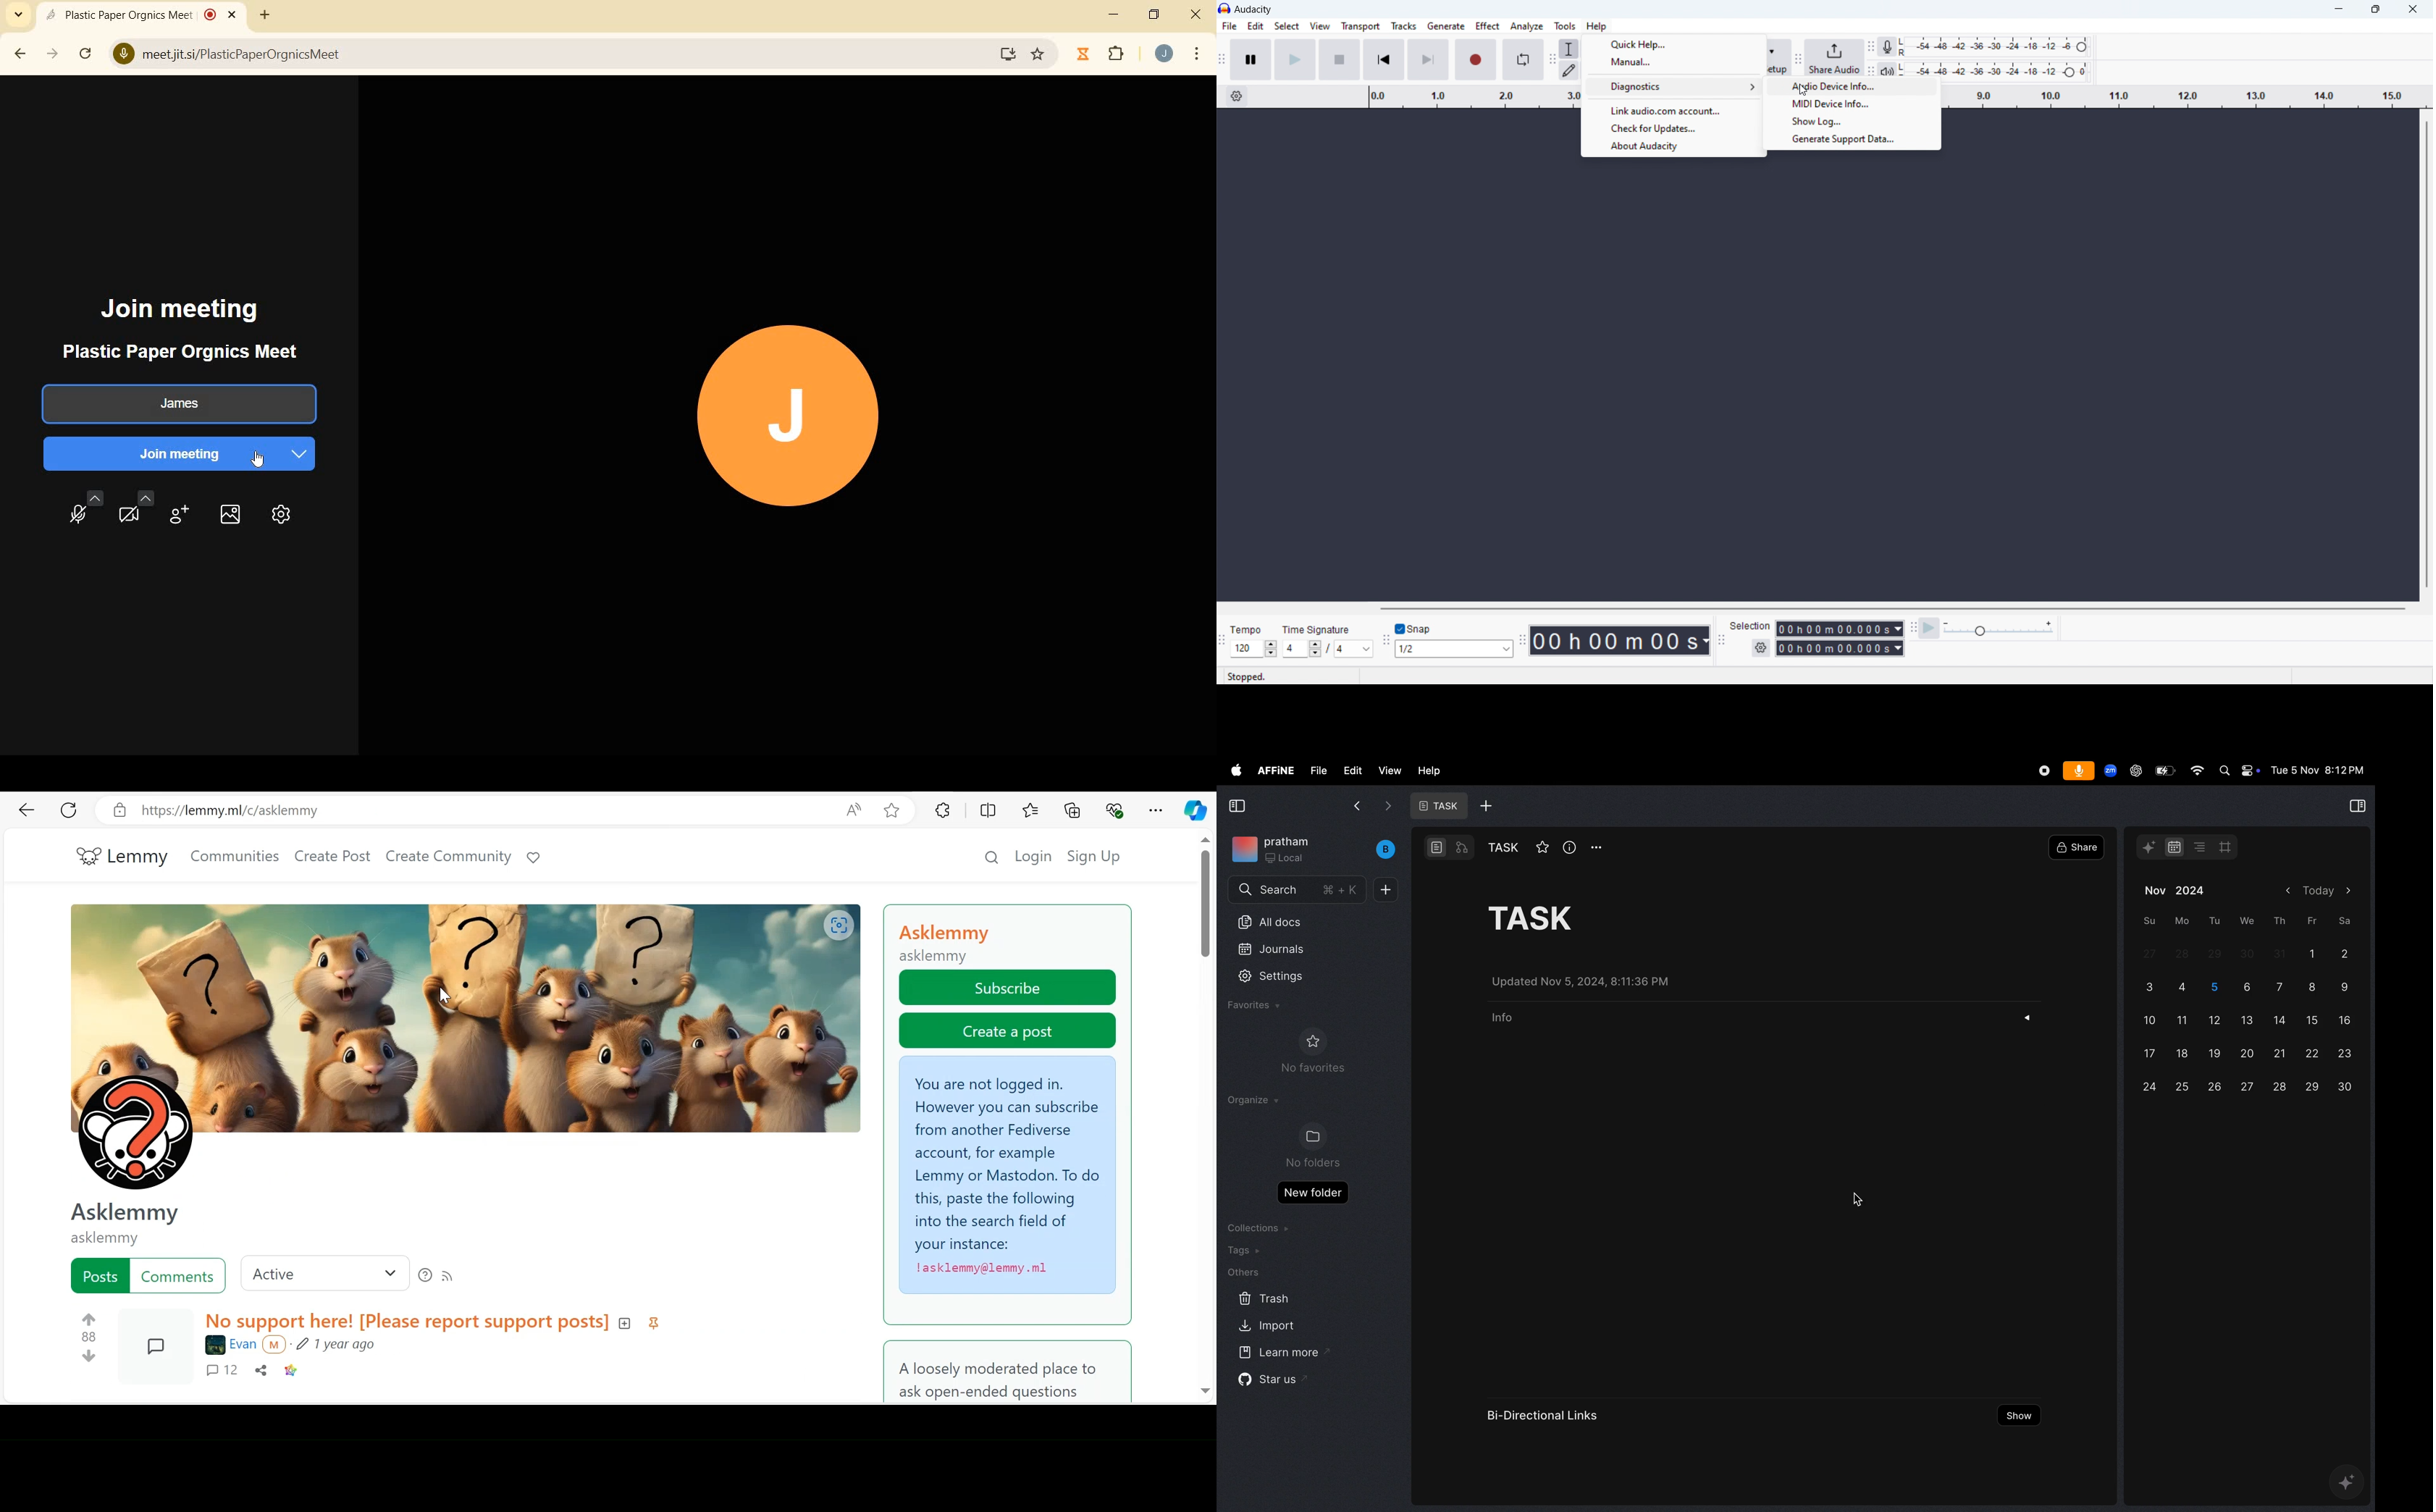 The image size is (2436, 1512). I want to click on tuesday, so click(2213, 921).